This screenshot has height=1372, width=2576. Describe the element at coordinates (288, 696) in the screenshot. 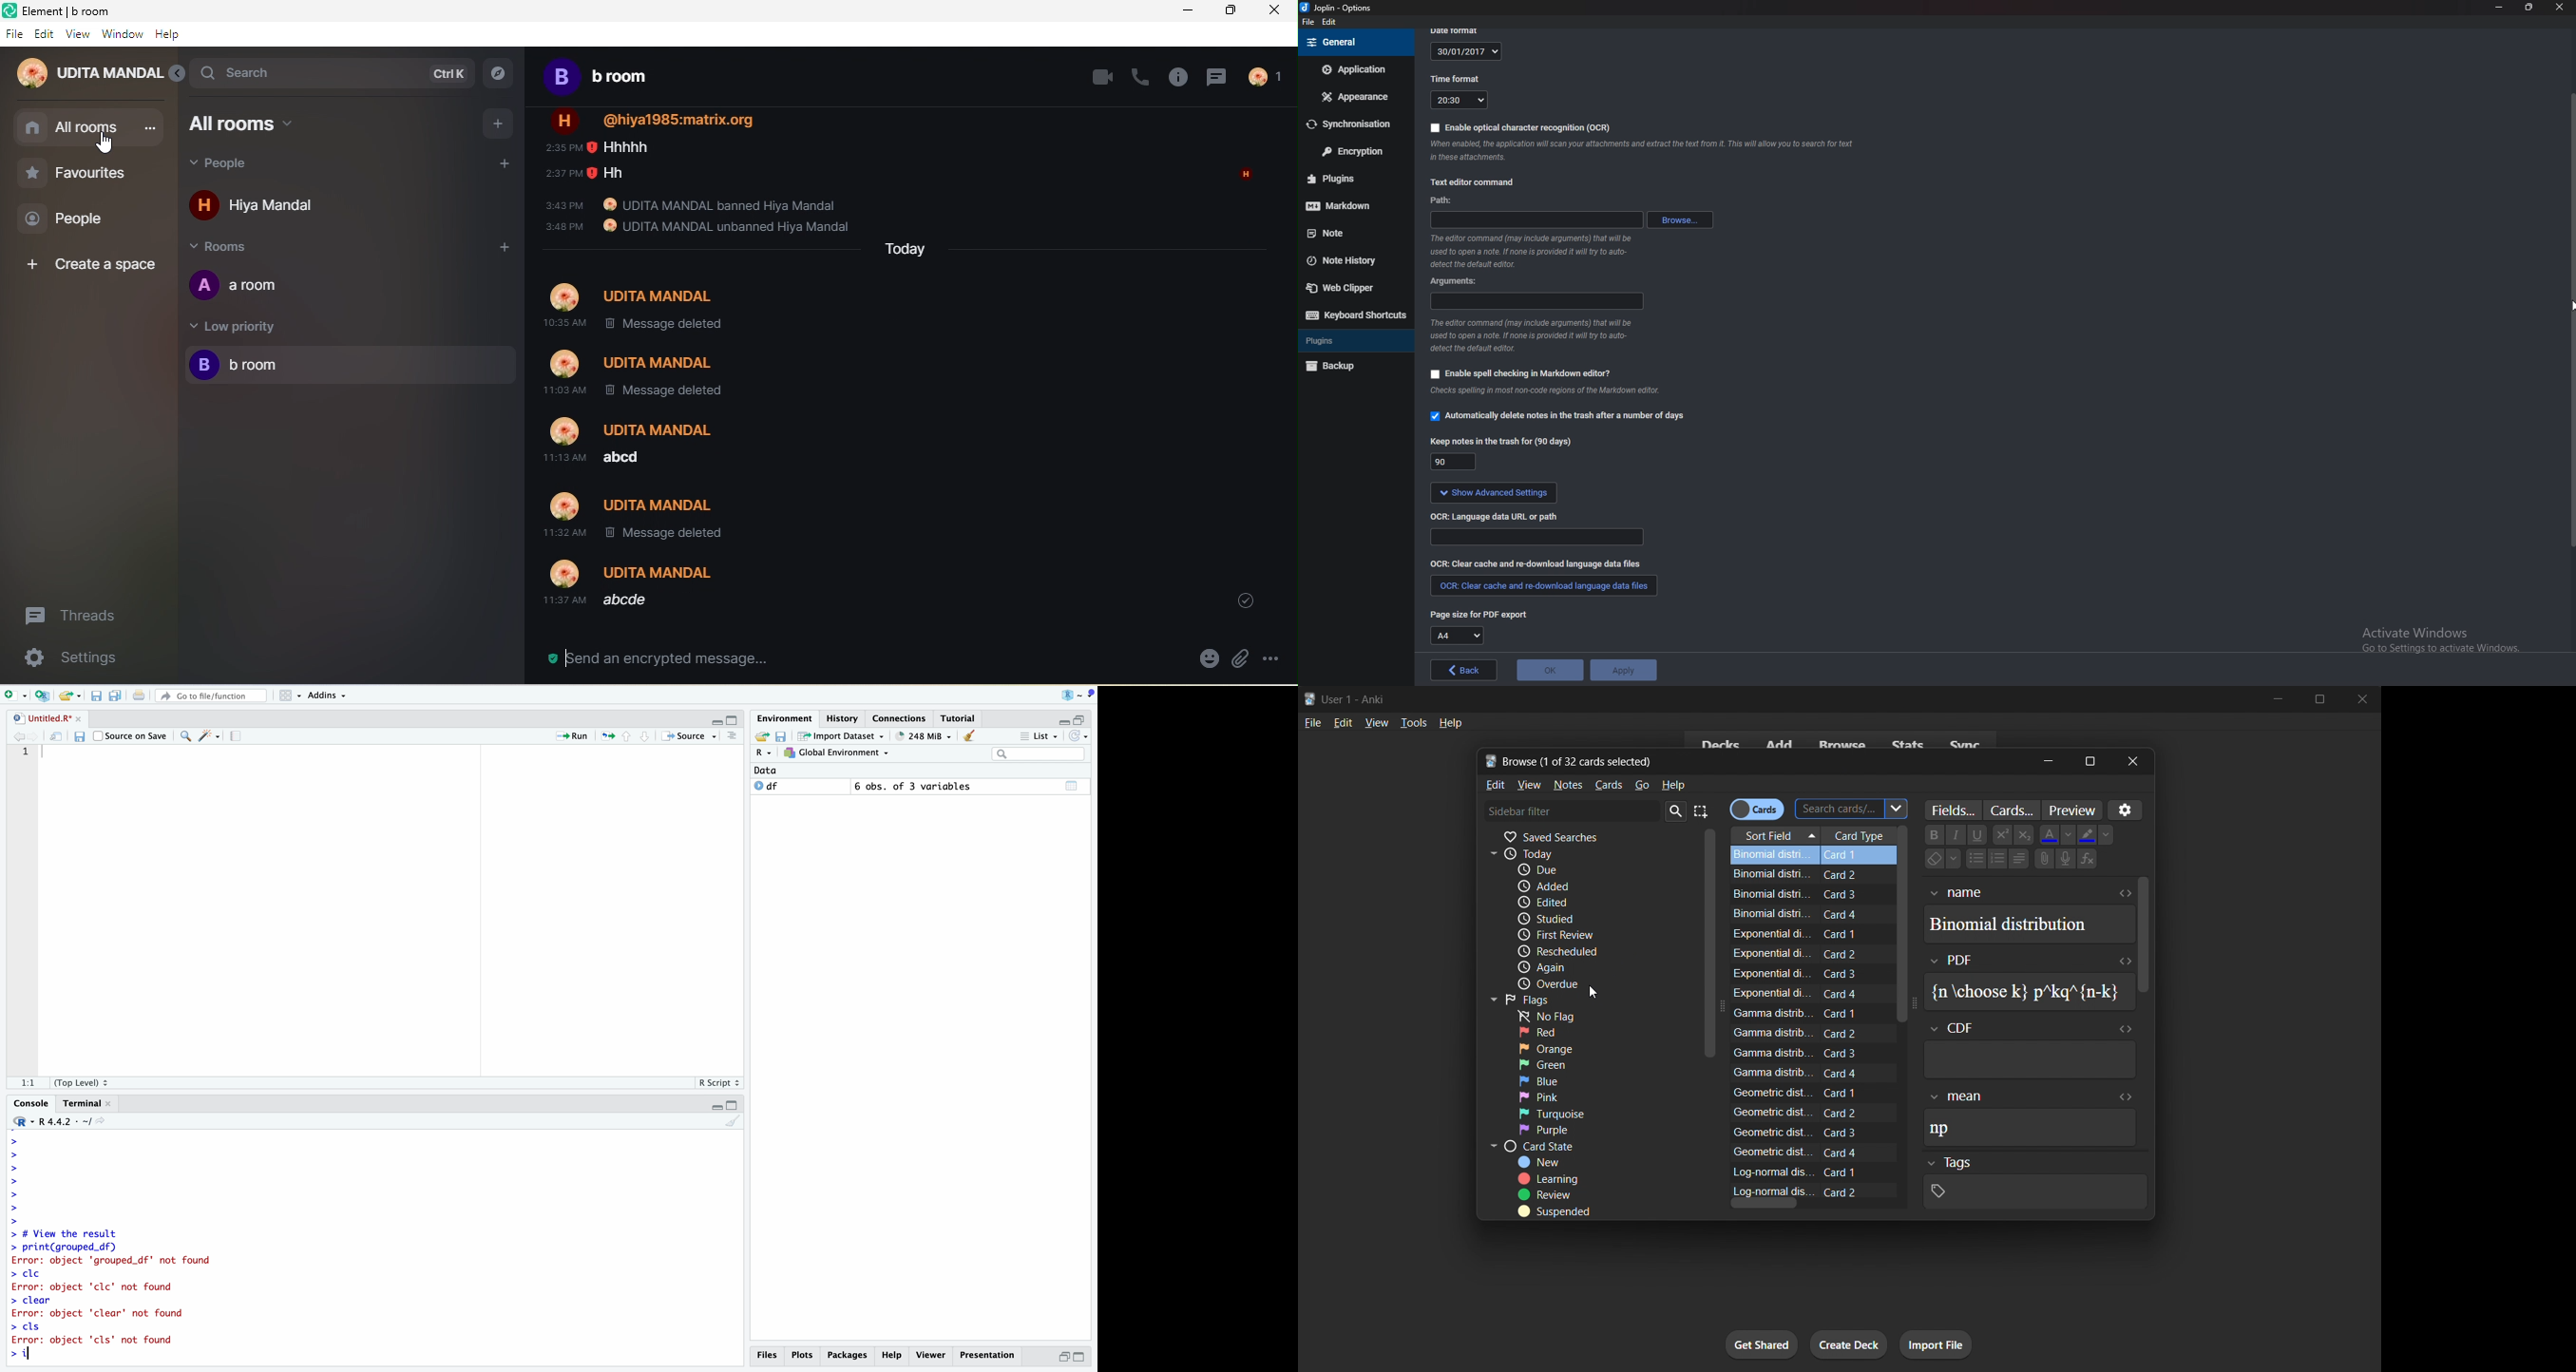

I see `Workspace panes` at that location.